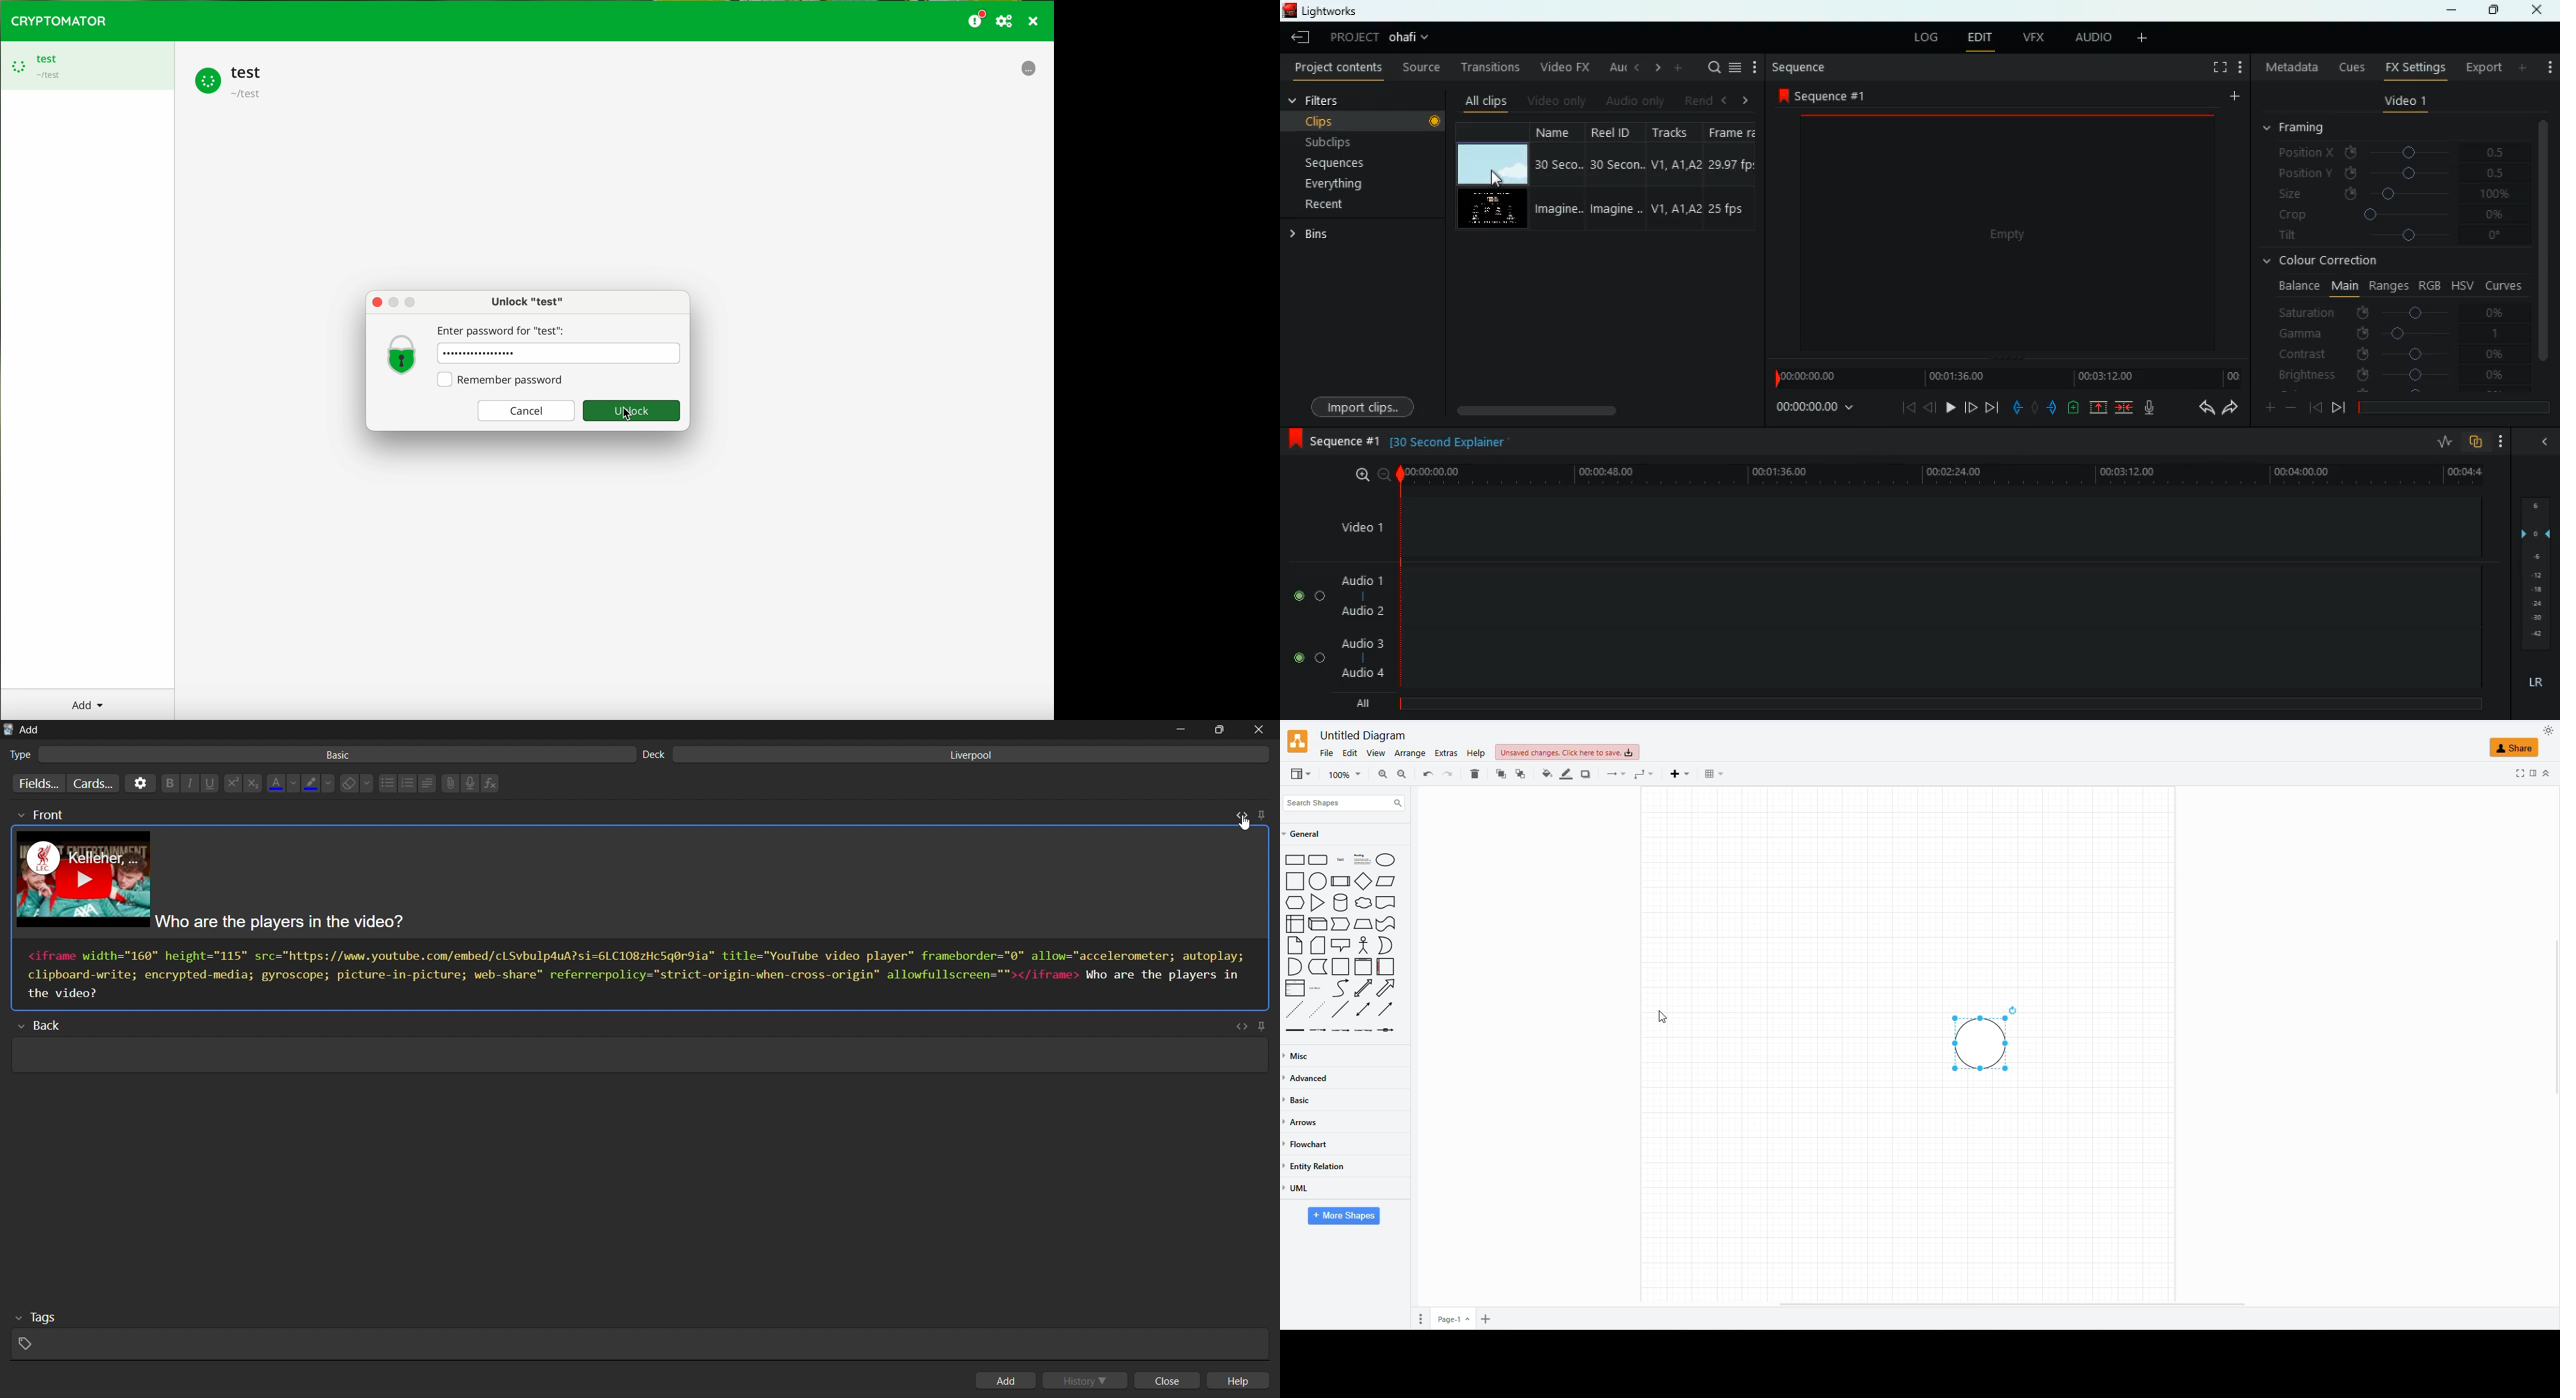  What do you see at coordinates (1319, 235) in the screenshot?
I see `bins` at bounding box center [1319, 235].